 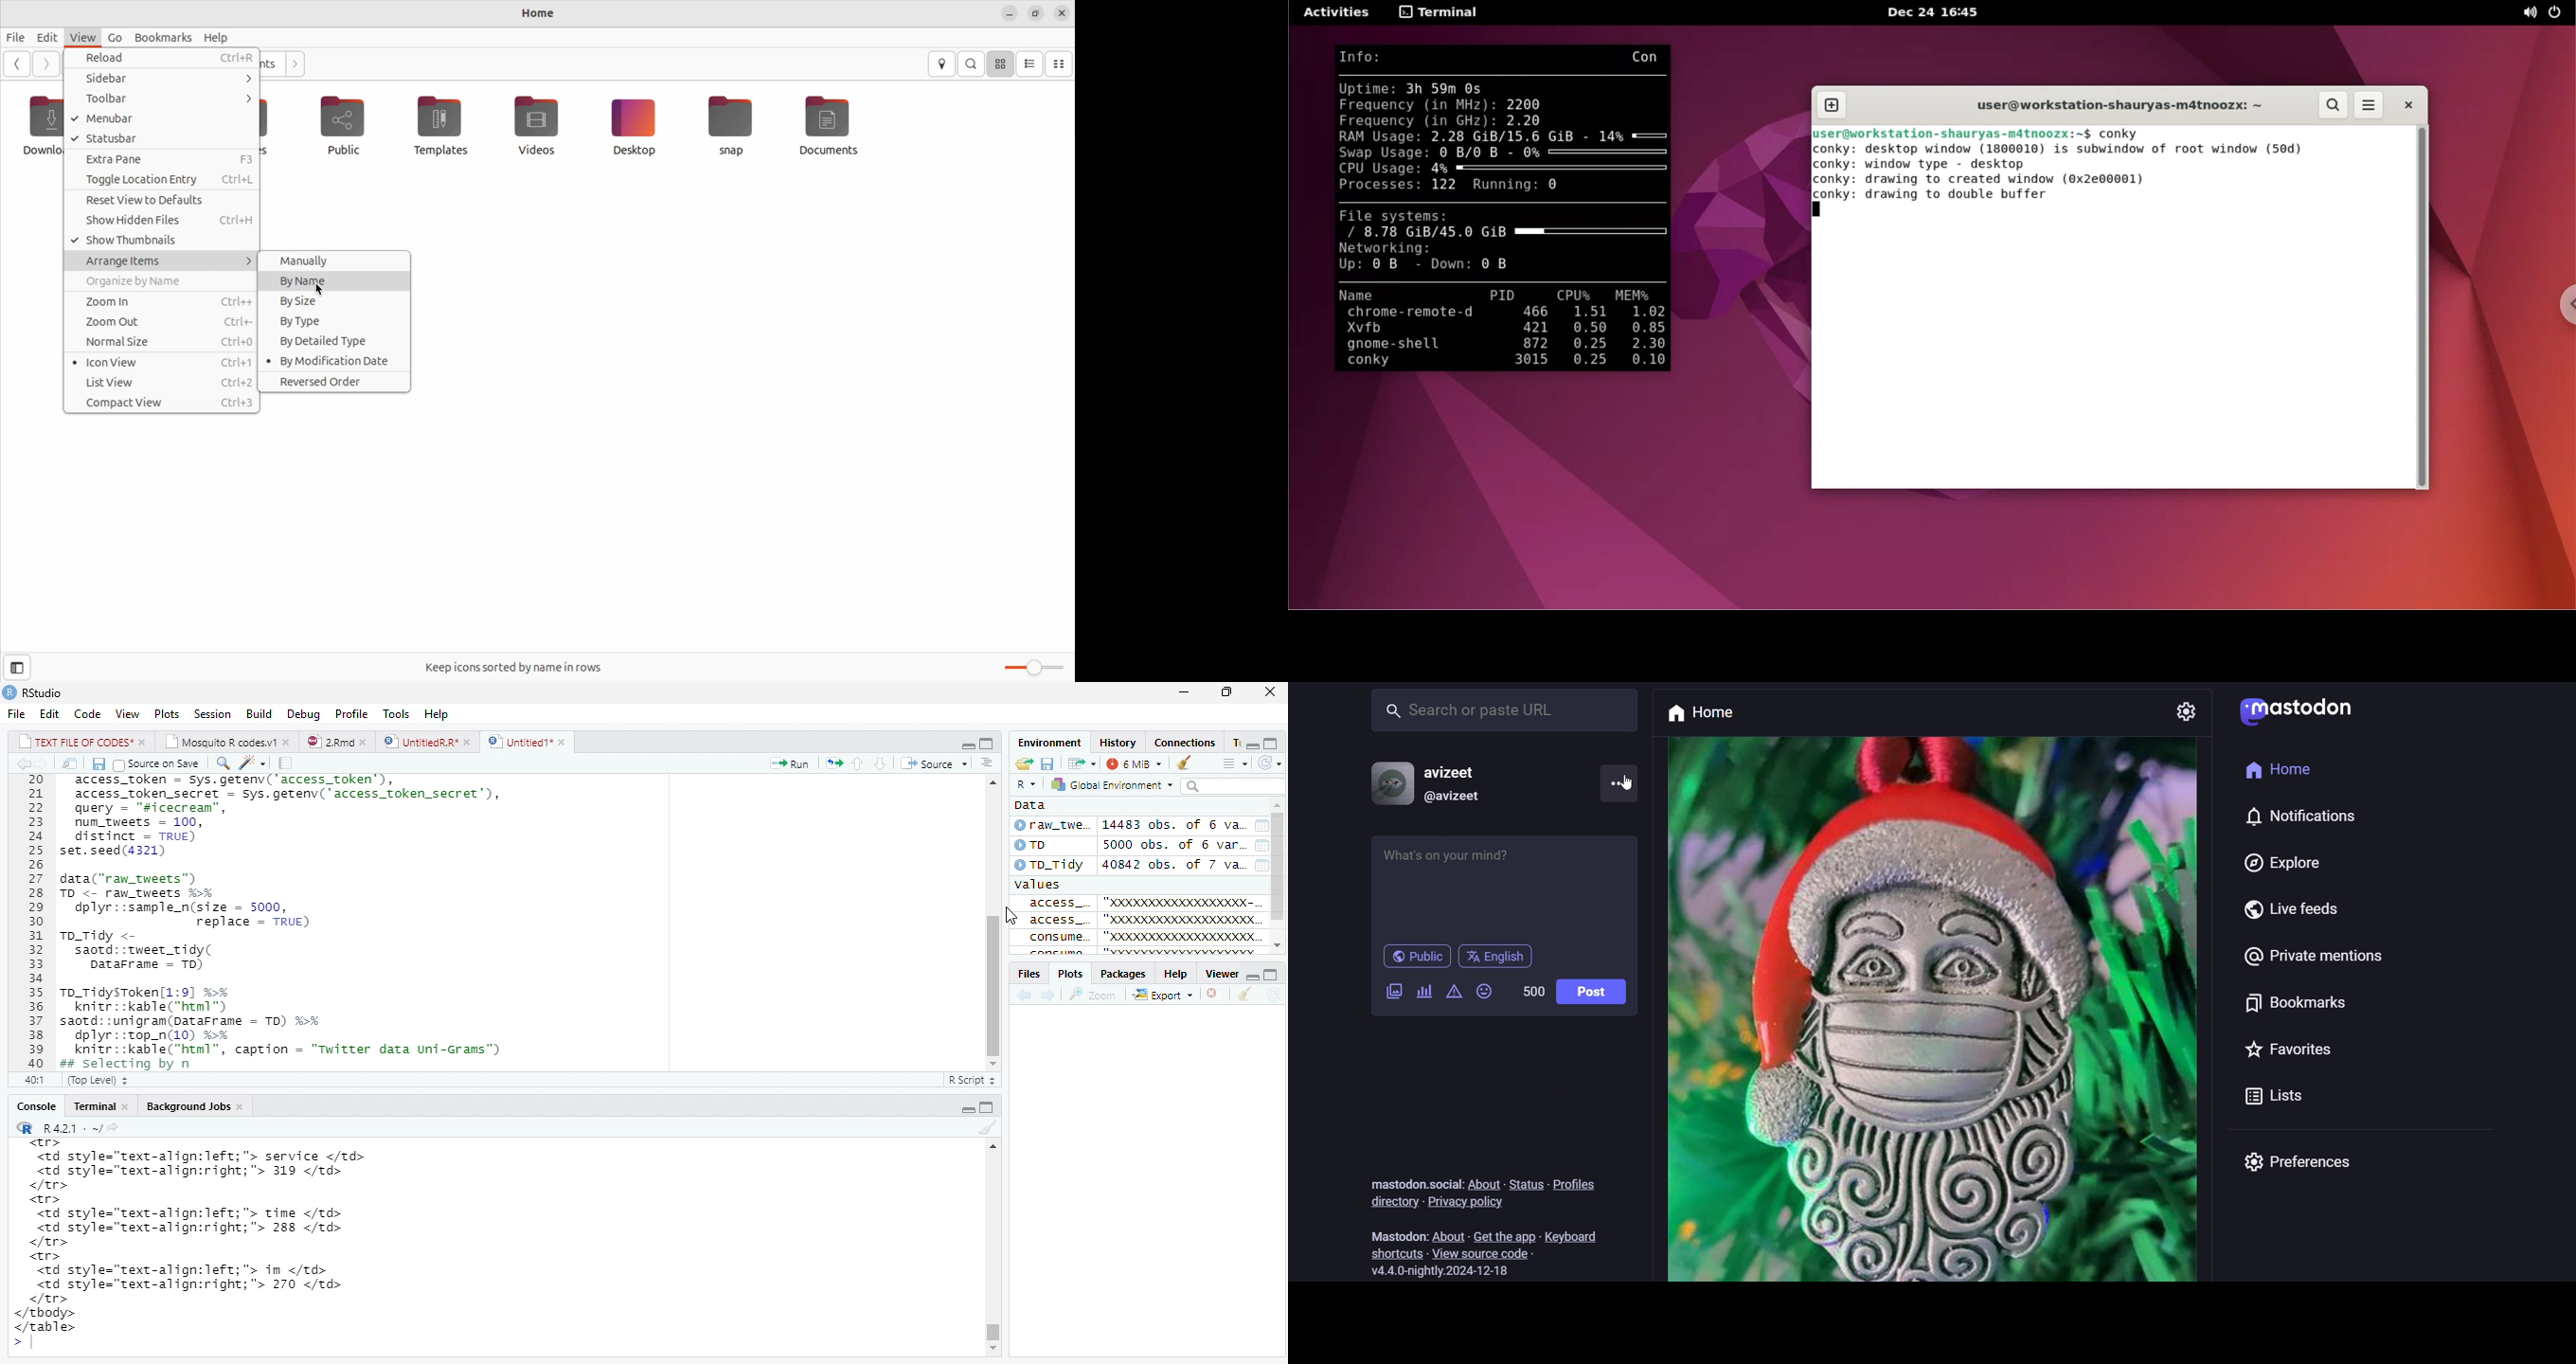 I want to click on resize, so click(x=1039, y=15).